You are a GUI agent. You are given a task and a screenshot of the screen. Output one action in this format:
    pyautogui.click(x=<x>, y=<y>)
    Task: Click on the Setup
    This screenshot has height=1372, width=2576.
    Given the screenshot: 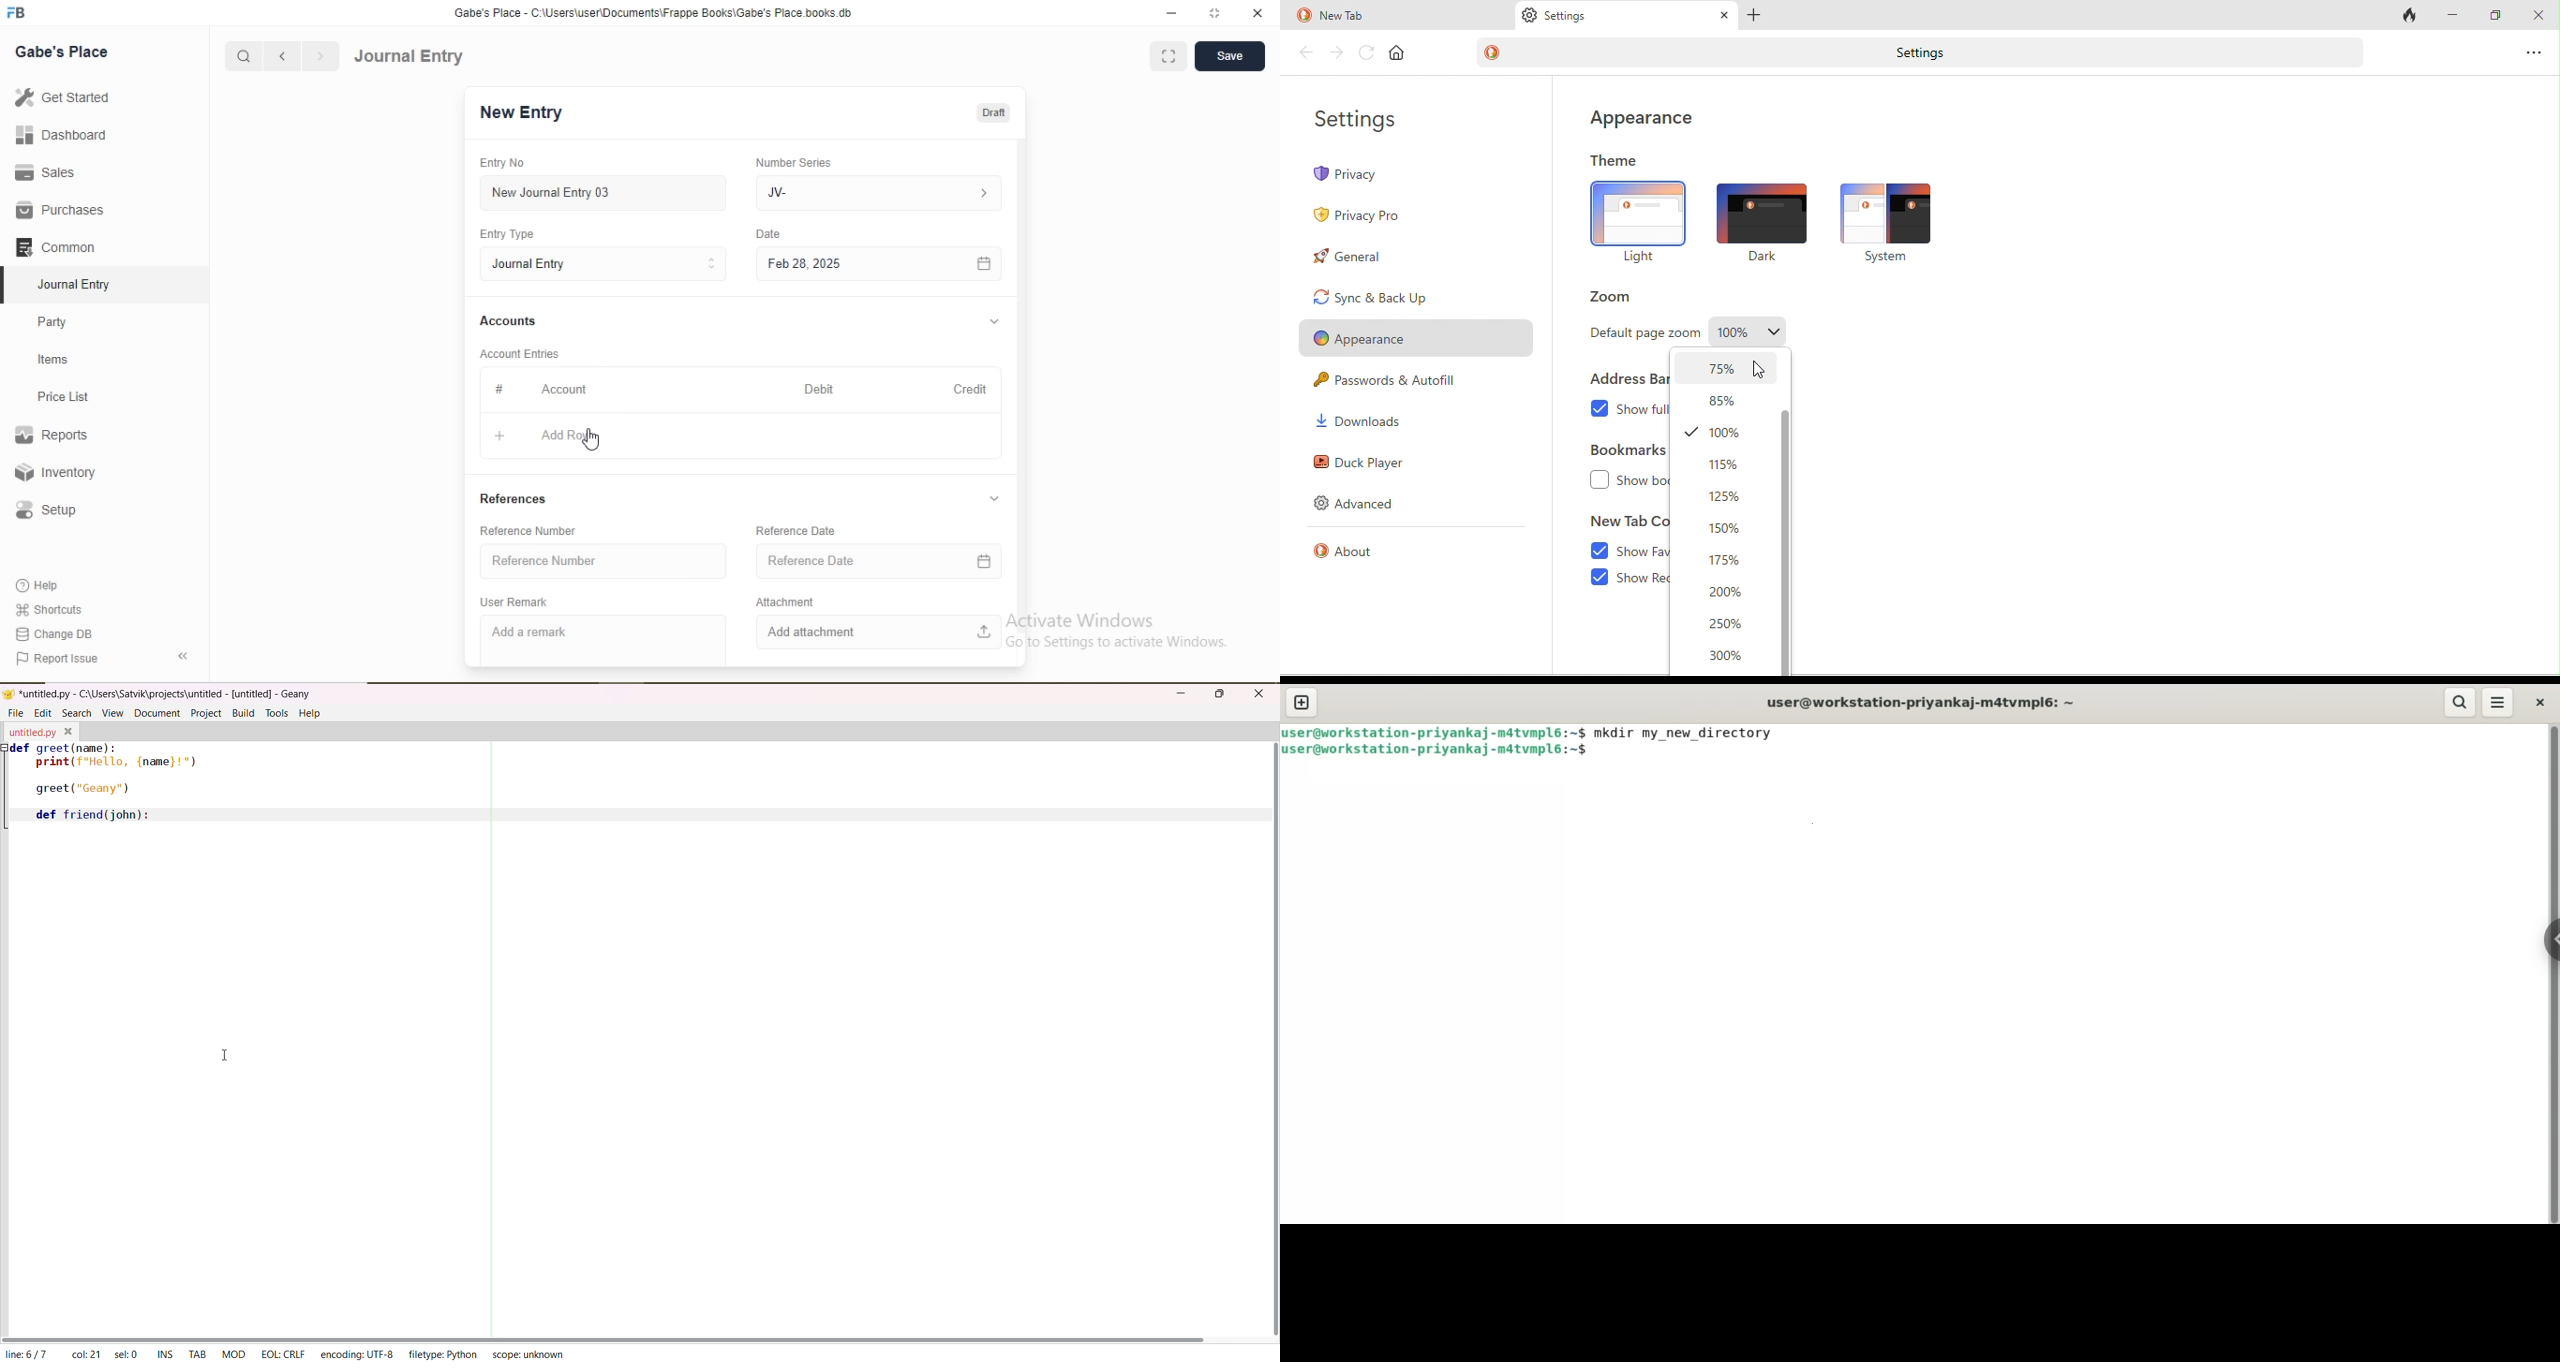 What is the action you would take?
    pyautogui.click(x=45, y=510)
    